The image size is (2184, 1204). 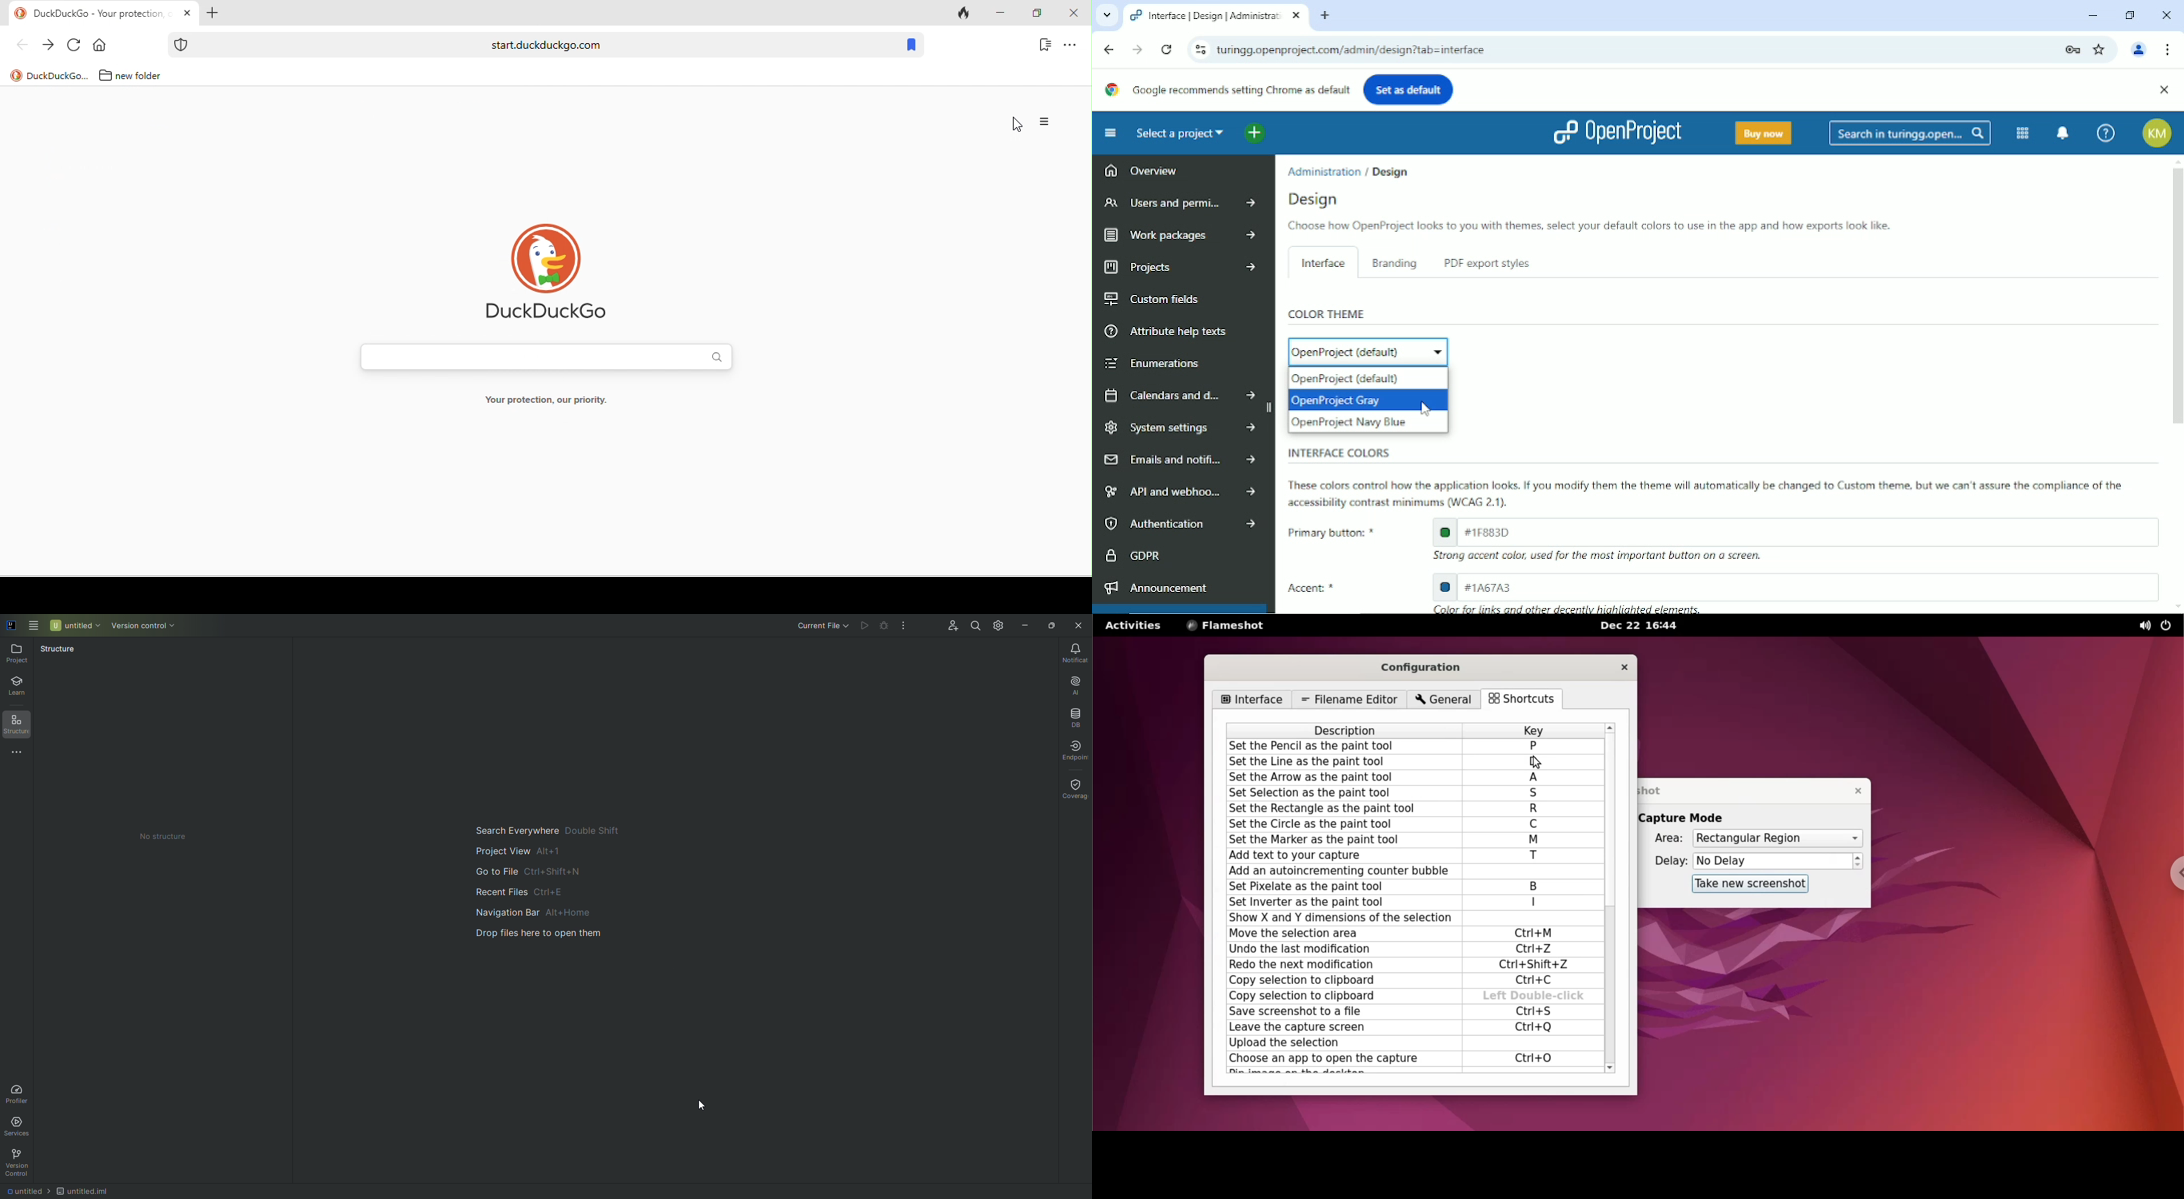 What do you see at coordinates (819, 627) in the screenshot?
I see `Current File` at bounding box center [819, 627].